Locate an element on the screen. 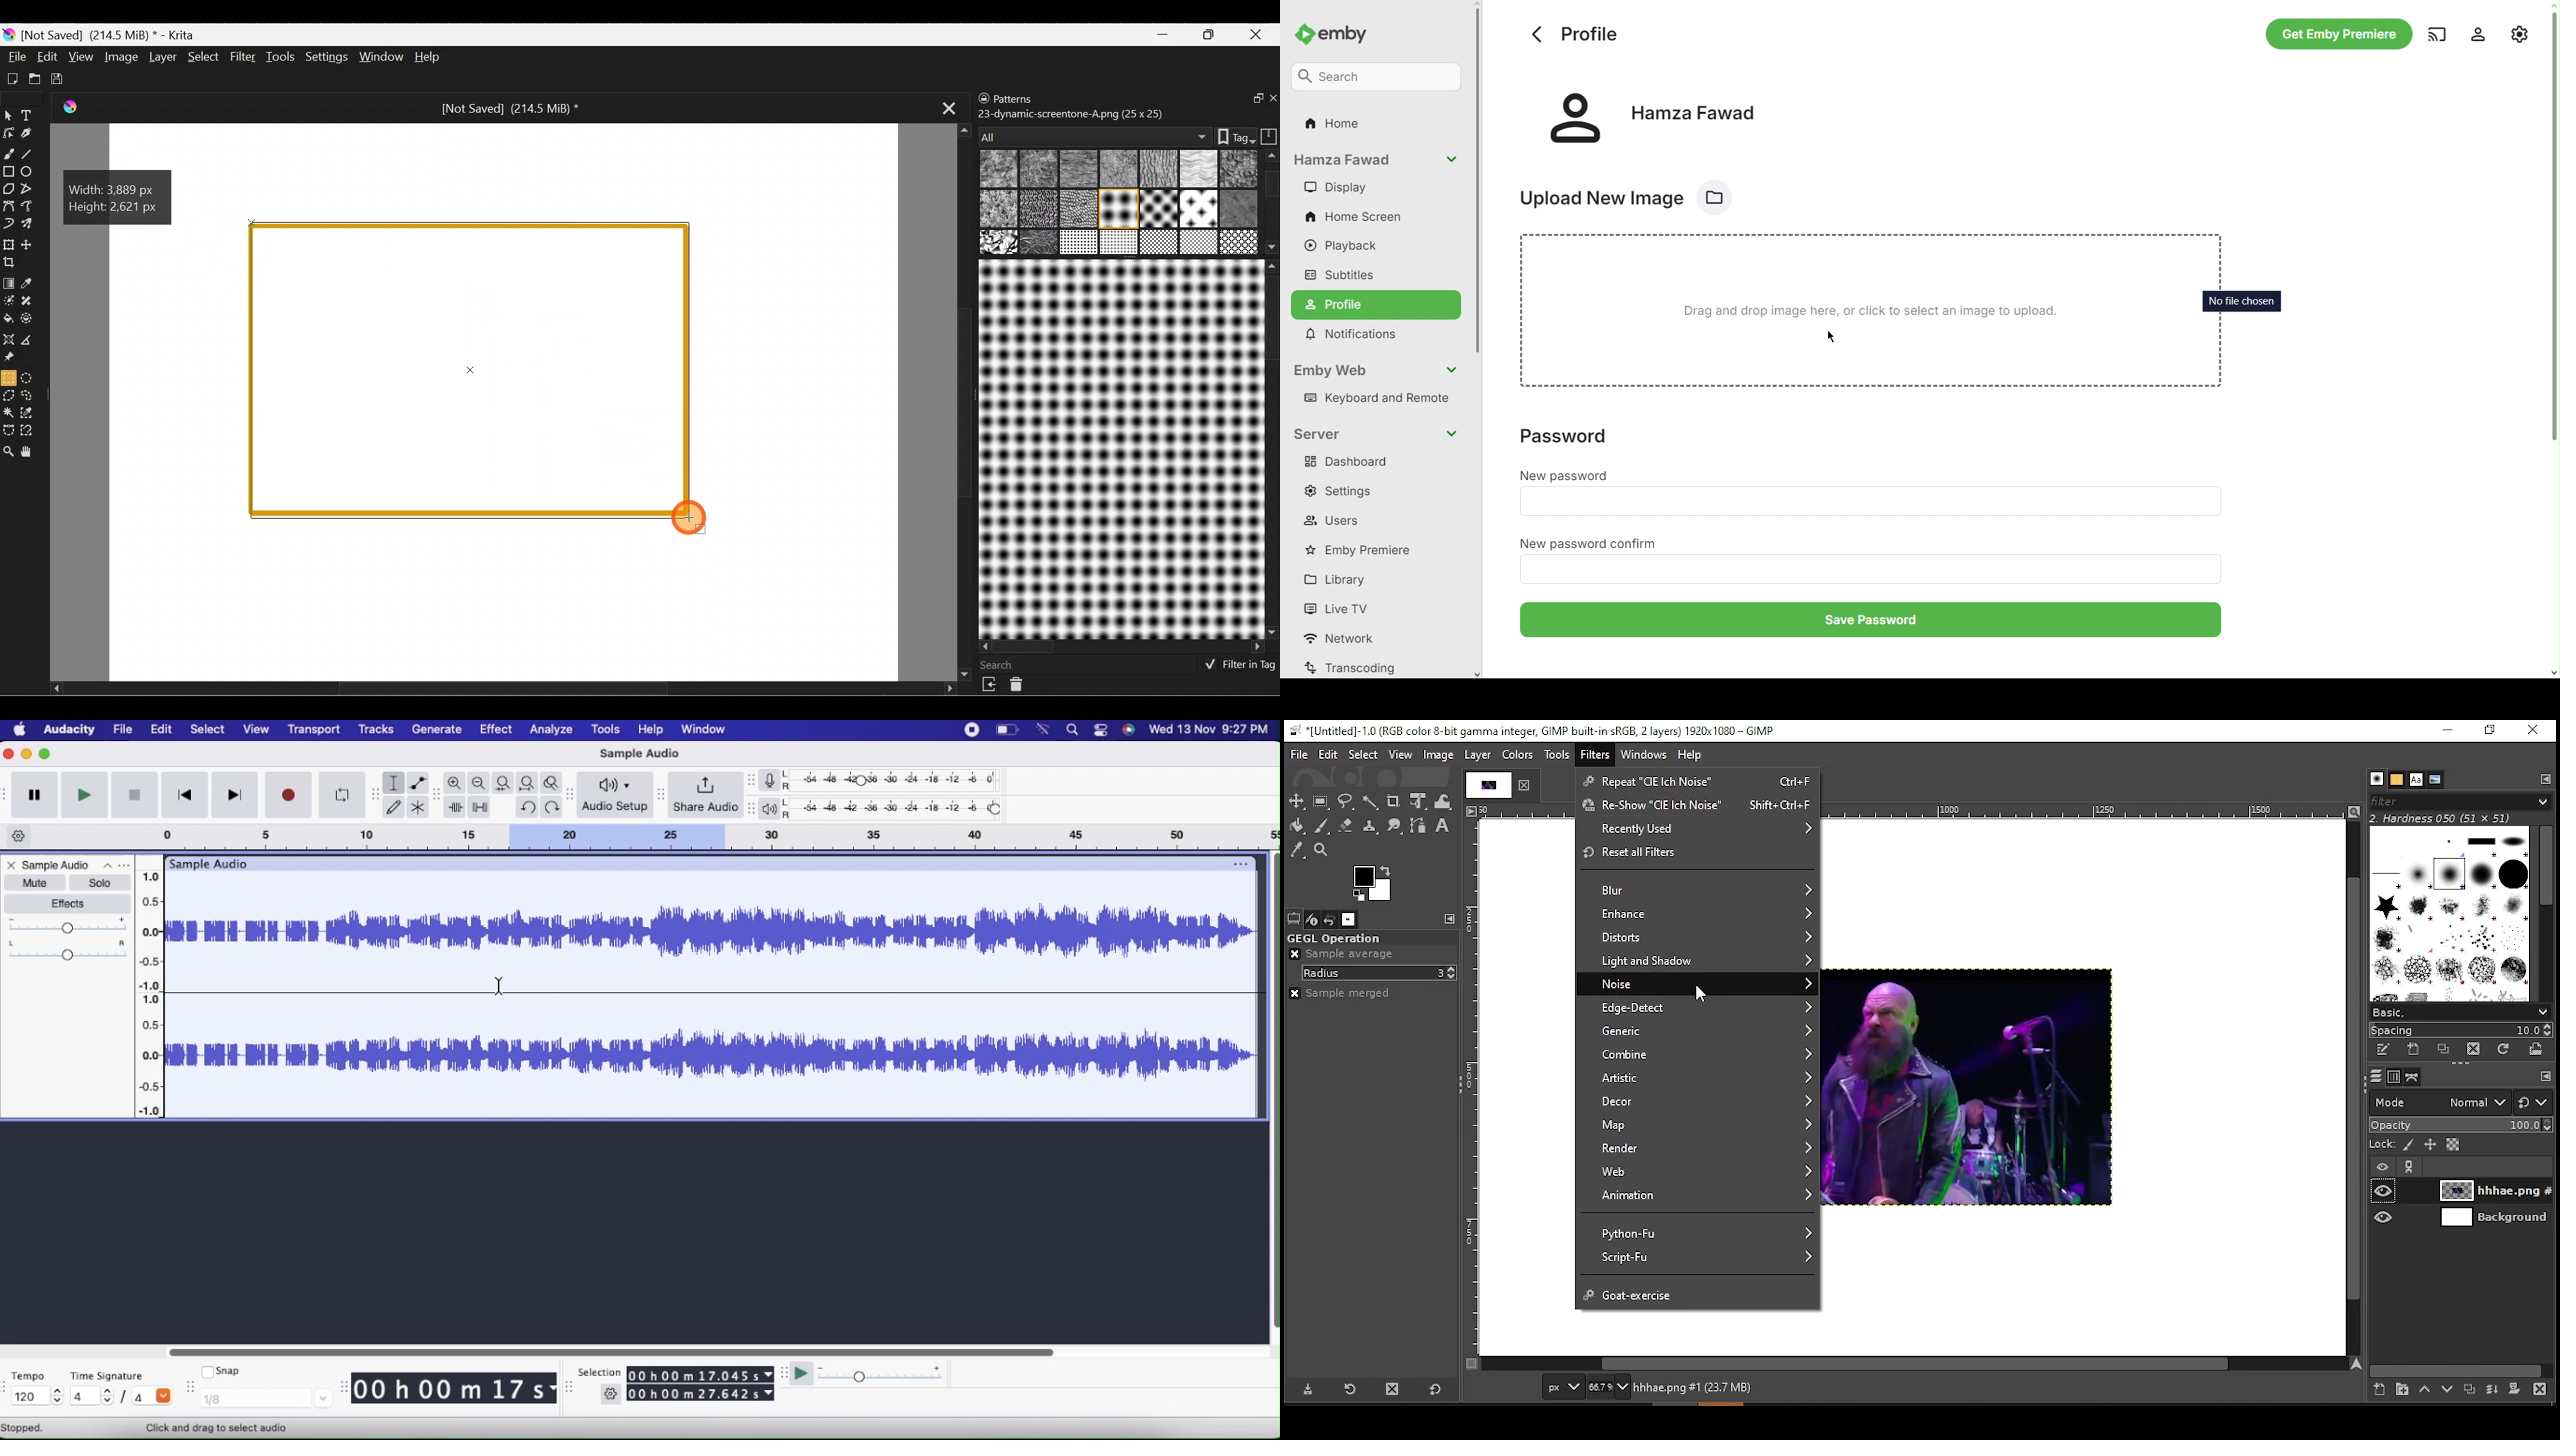 The image size is (2576, 1456). Select shapes is located at coordinates (8, 116).